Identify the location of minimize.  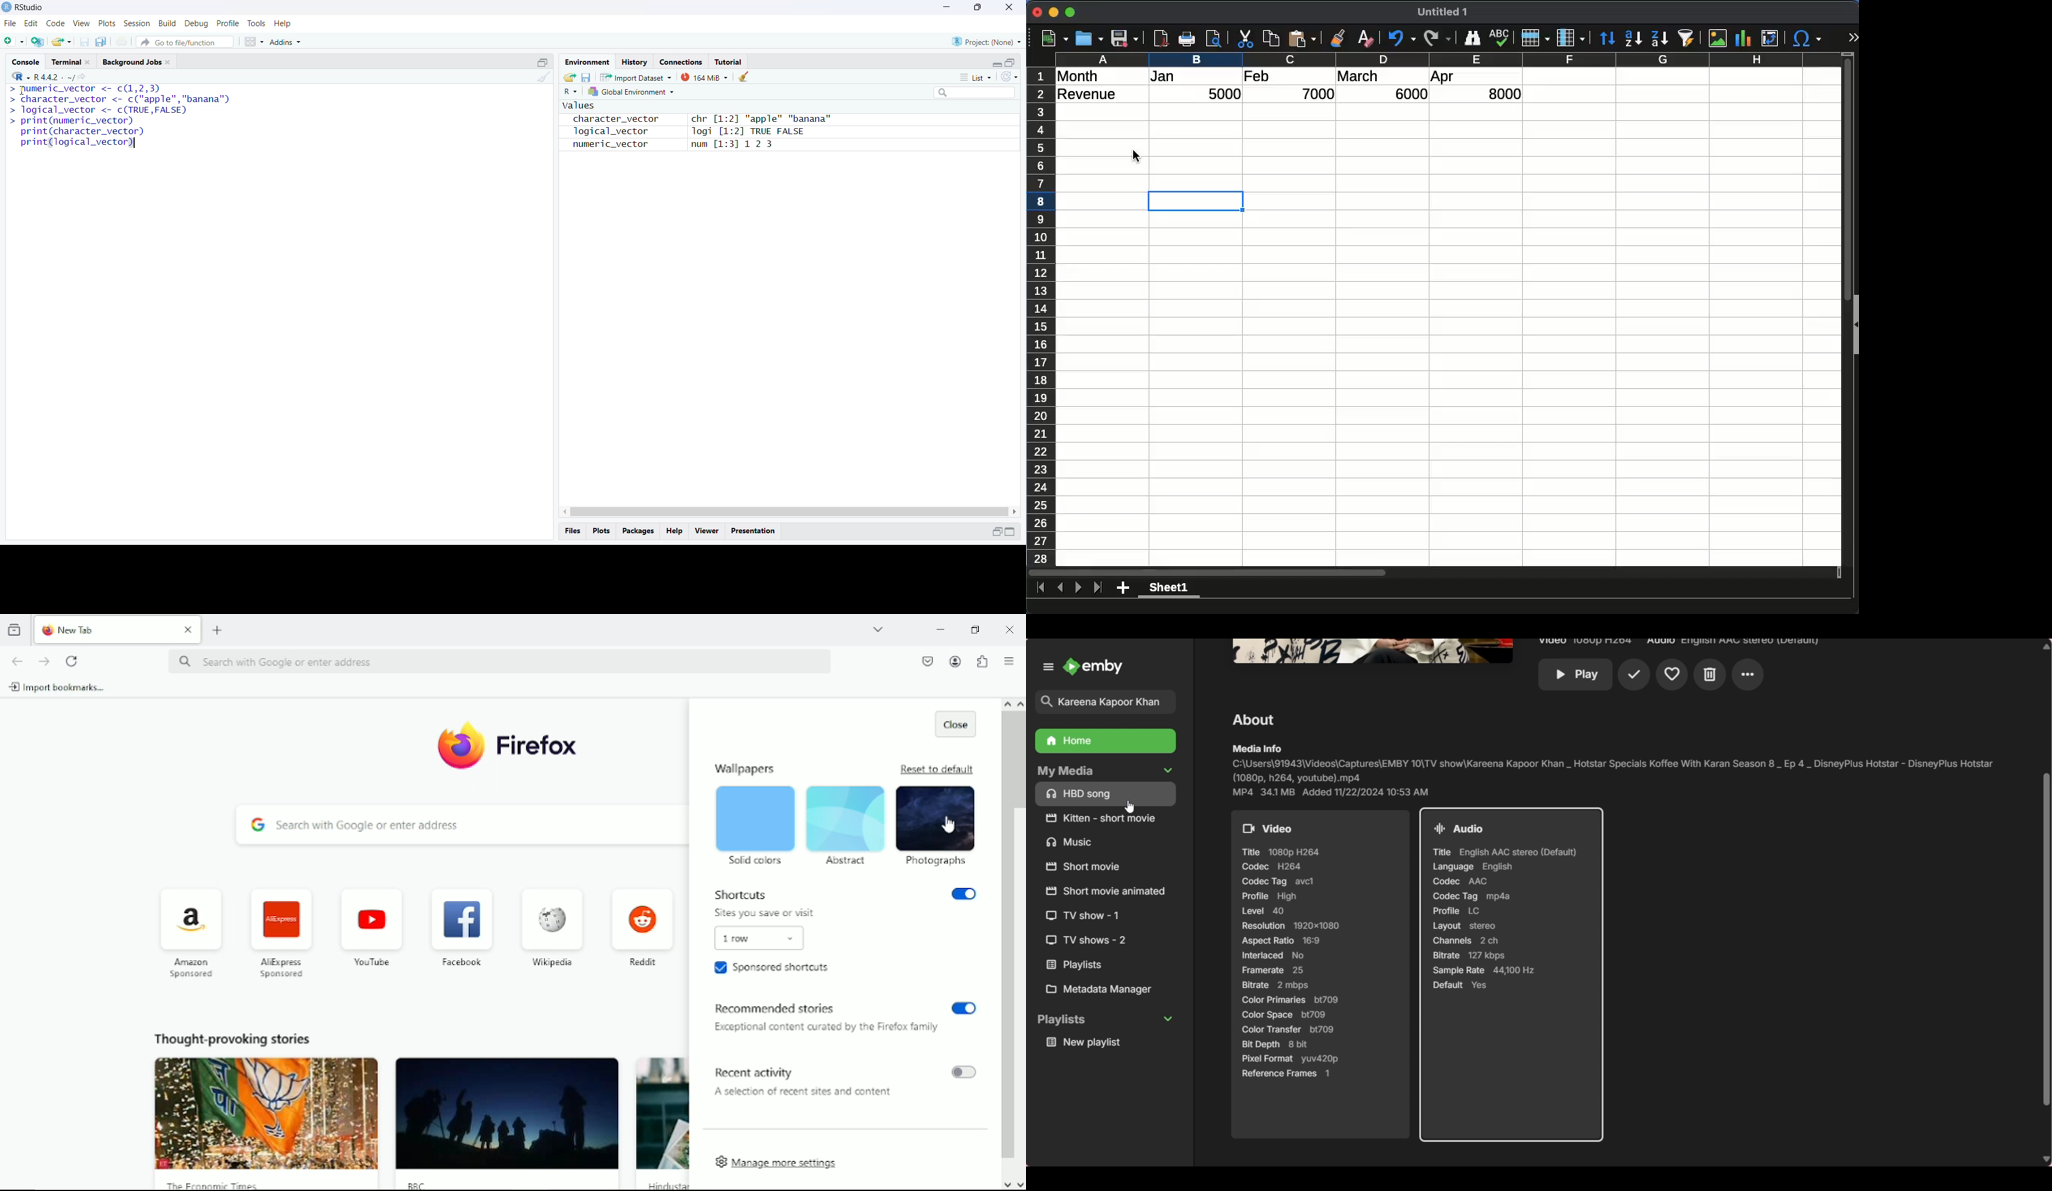
(944, 7).